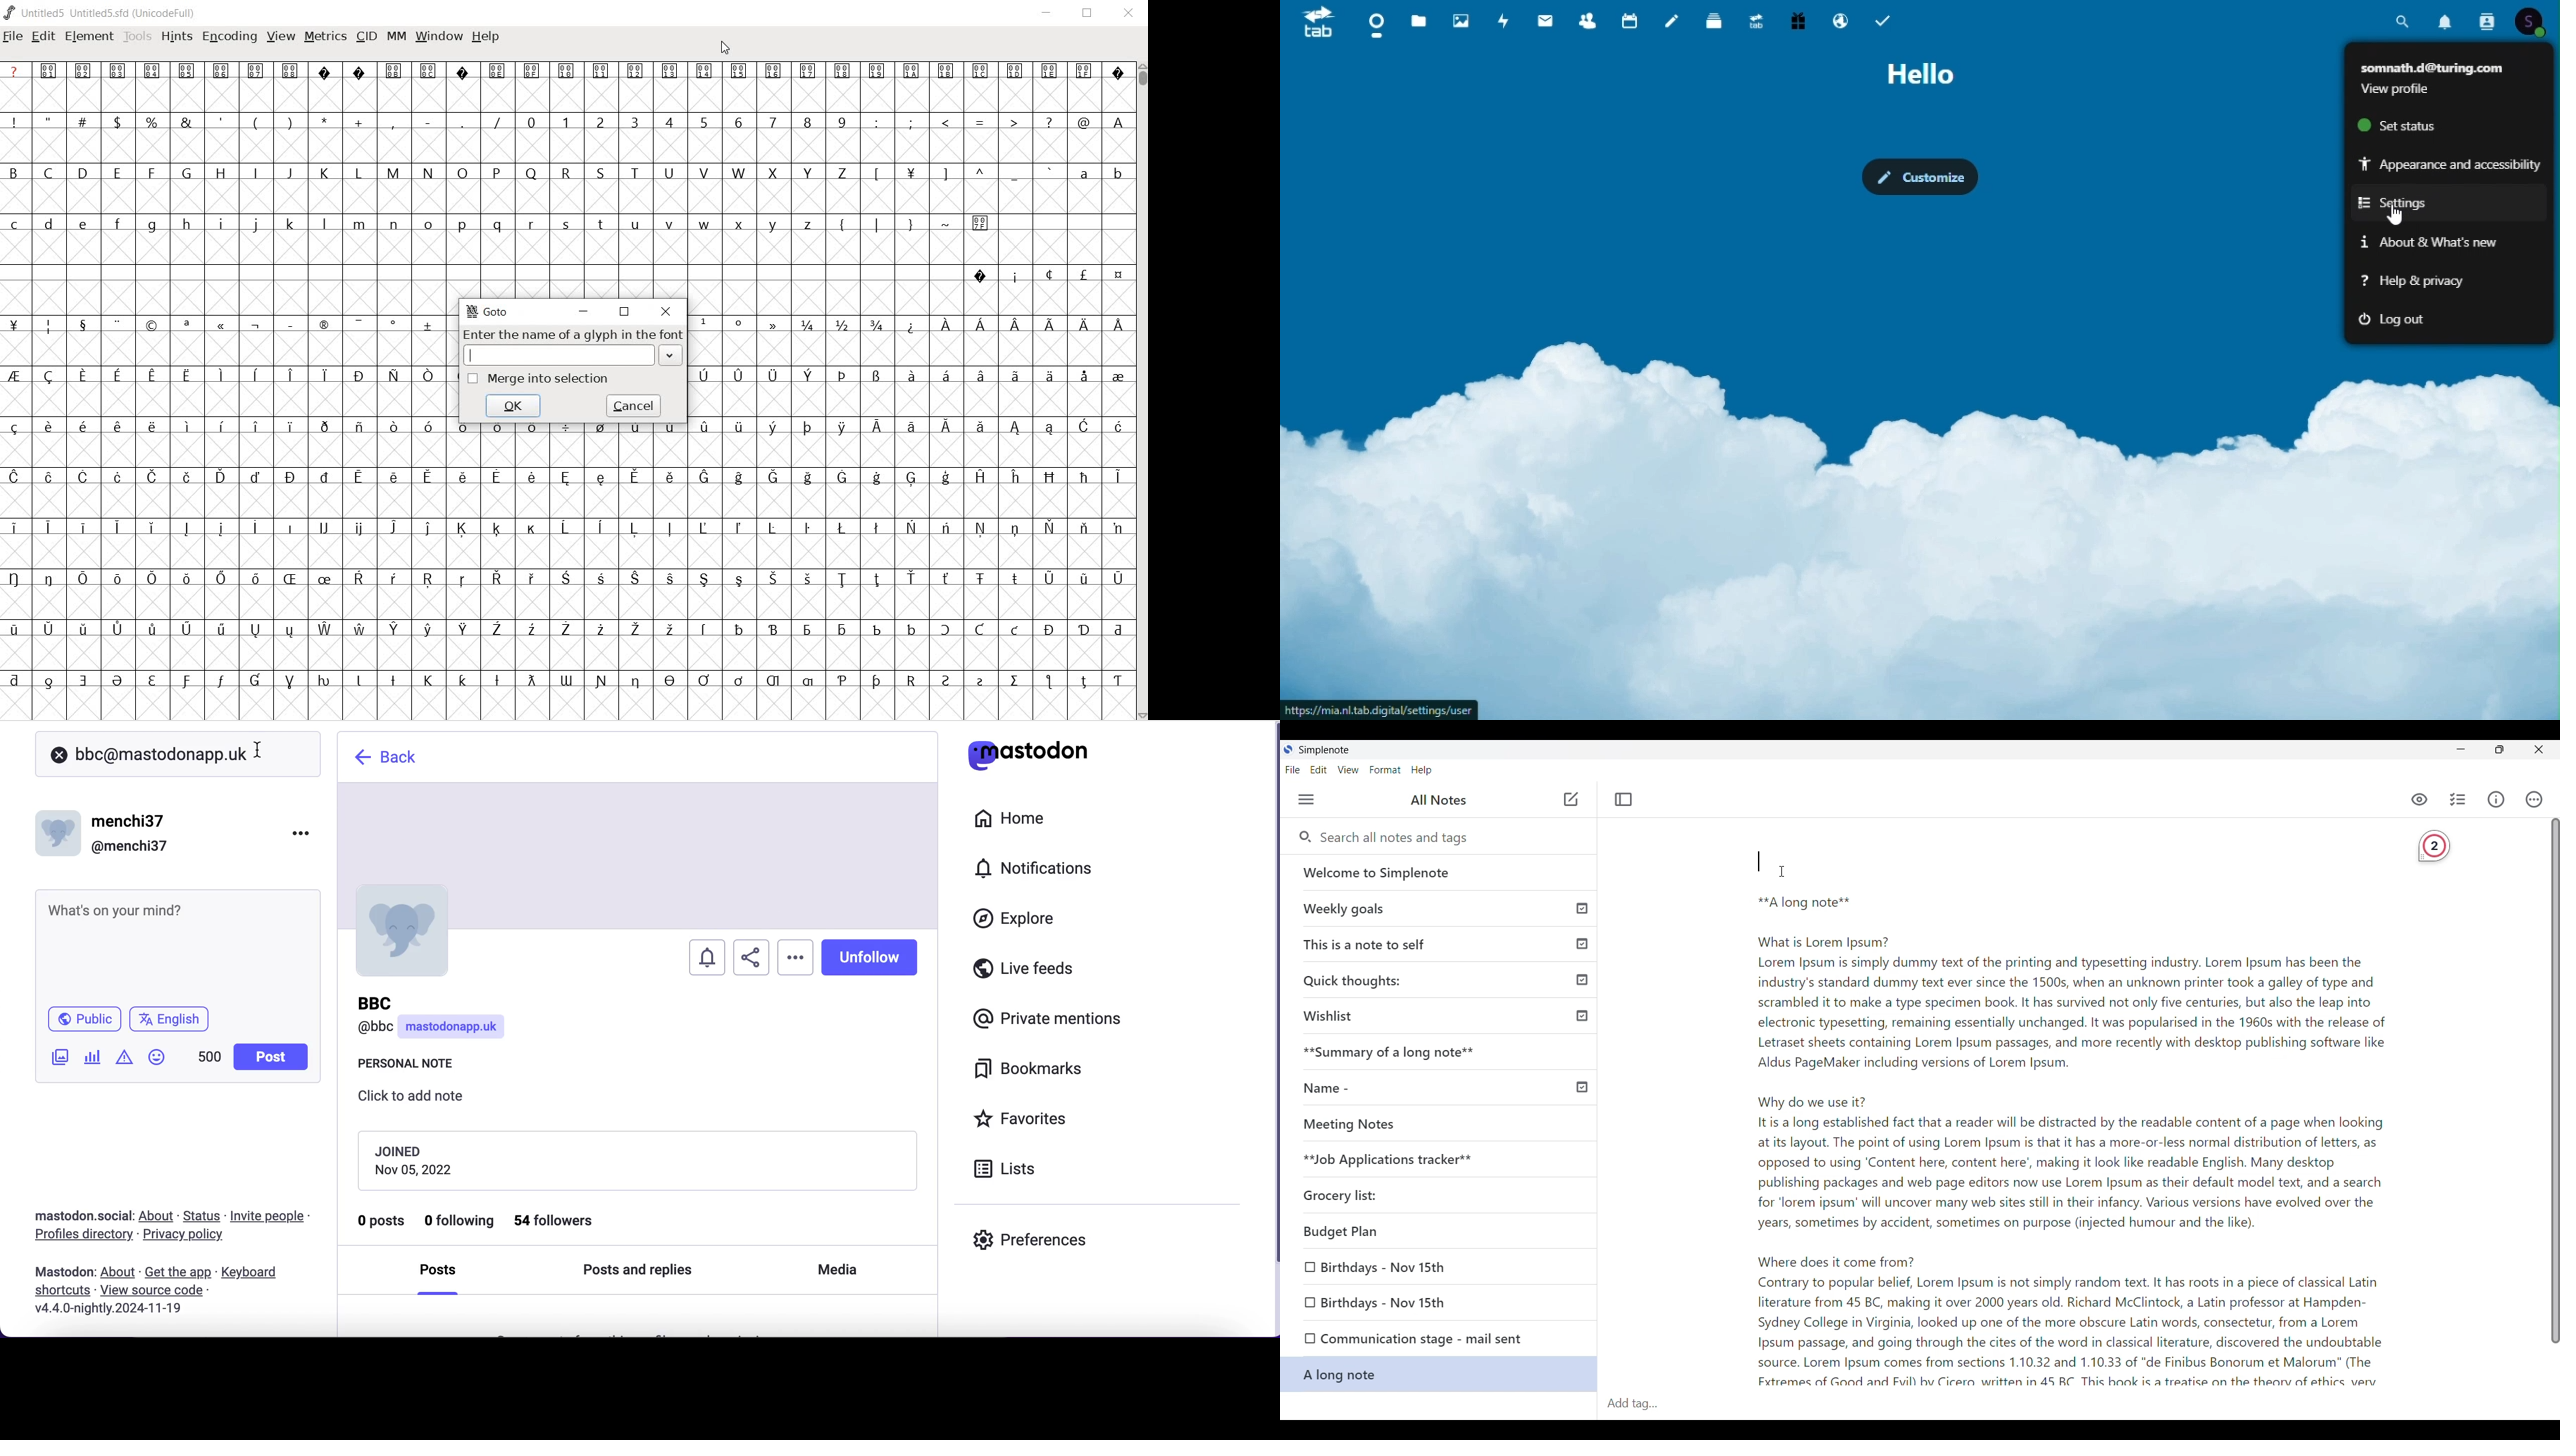 Image resolution: width=2576 pixels, height=1456 pixels. Describe the element at coordinates (117, 377) in the screenshot. I see `Symbol` at that location.